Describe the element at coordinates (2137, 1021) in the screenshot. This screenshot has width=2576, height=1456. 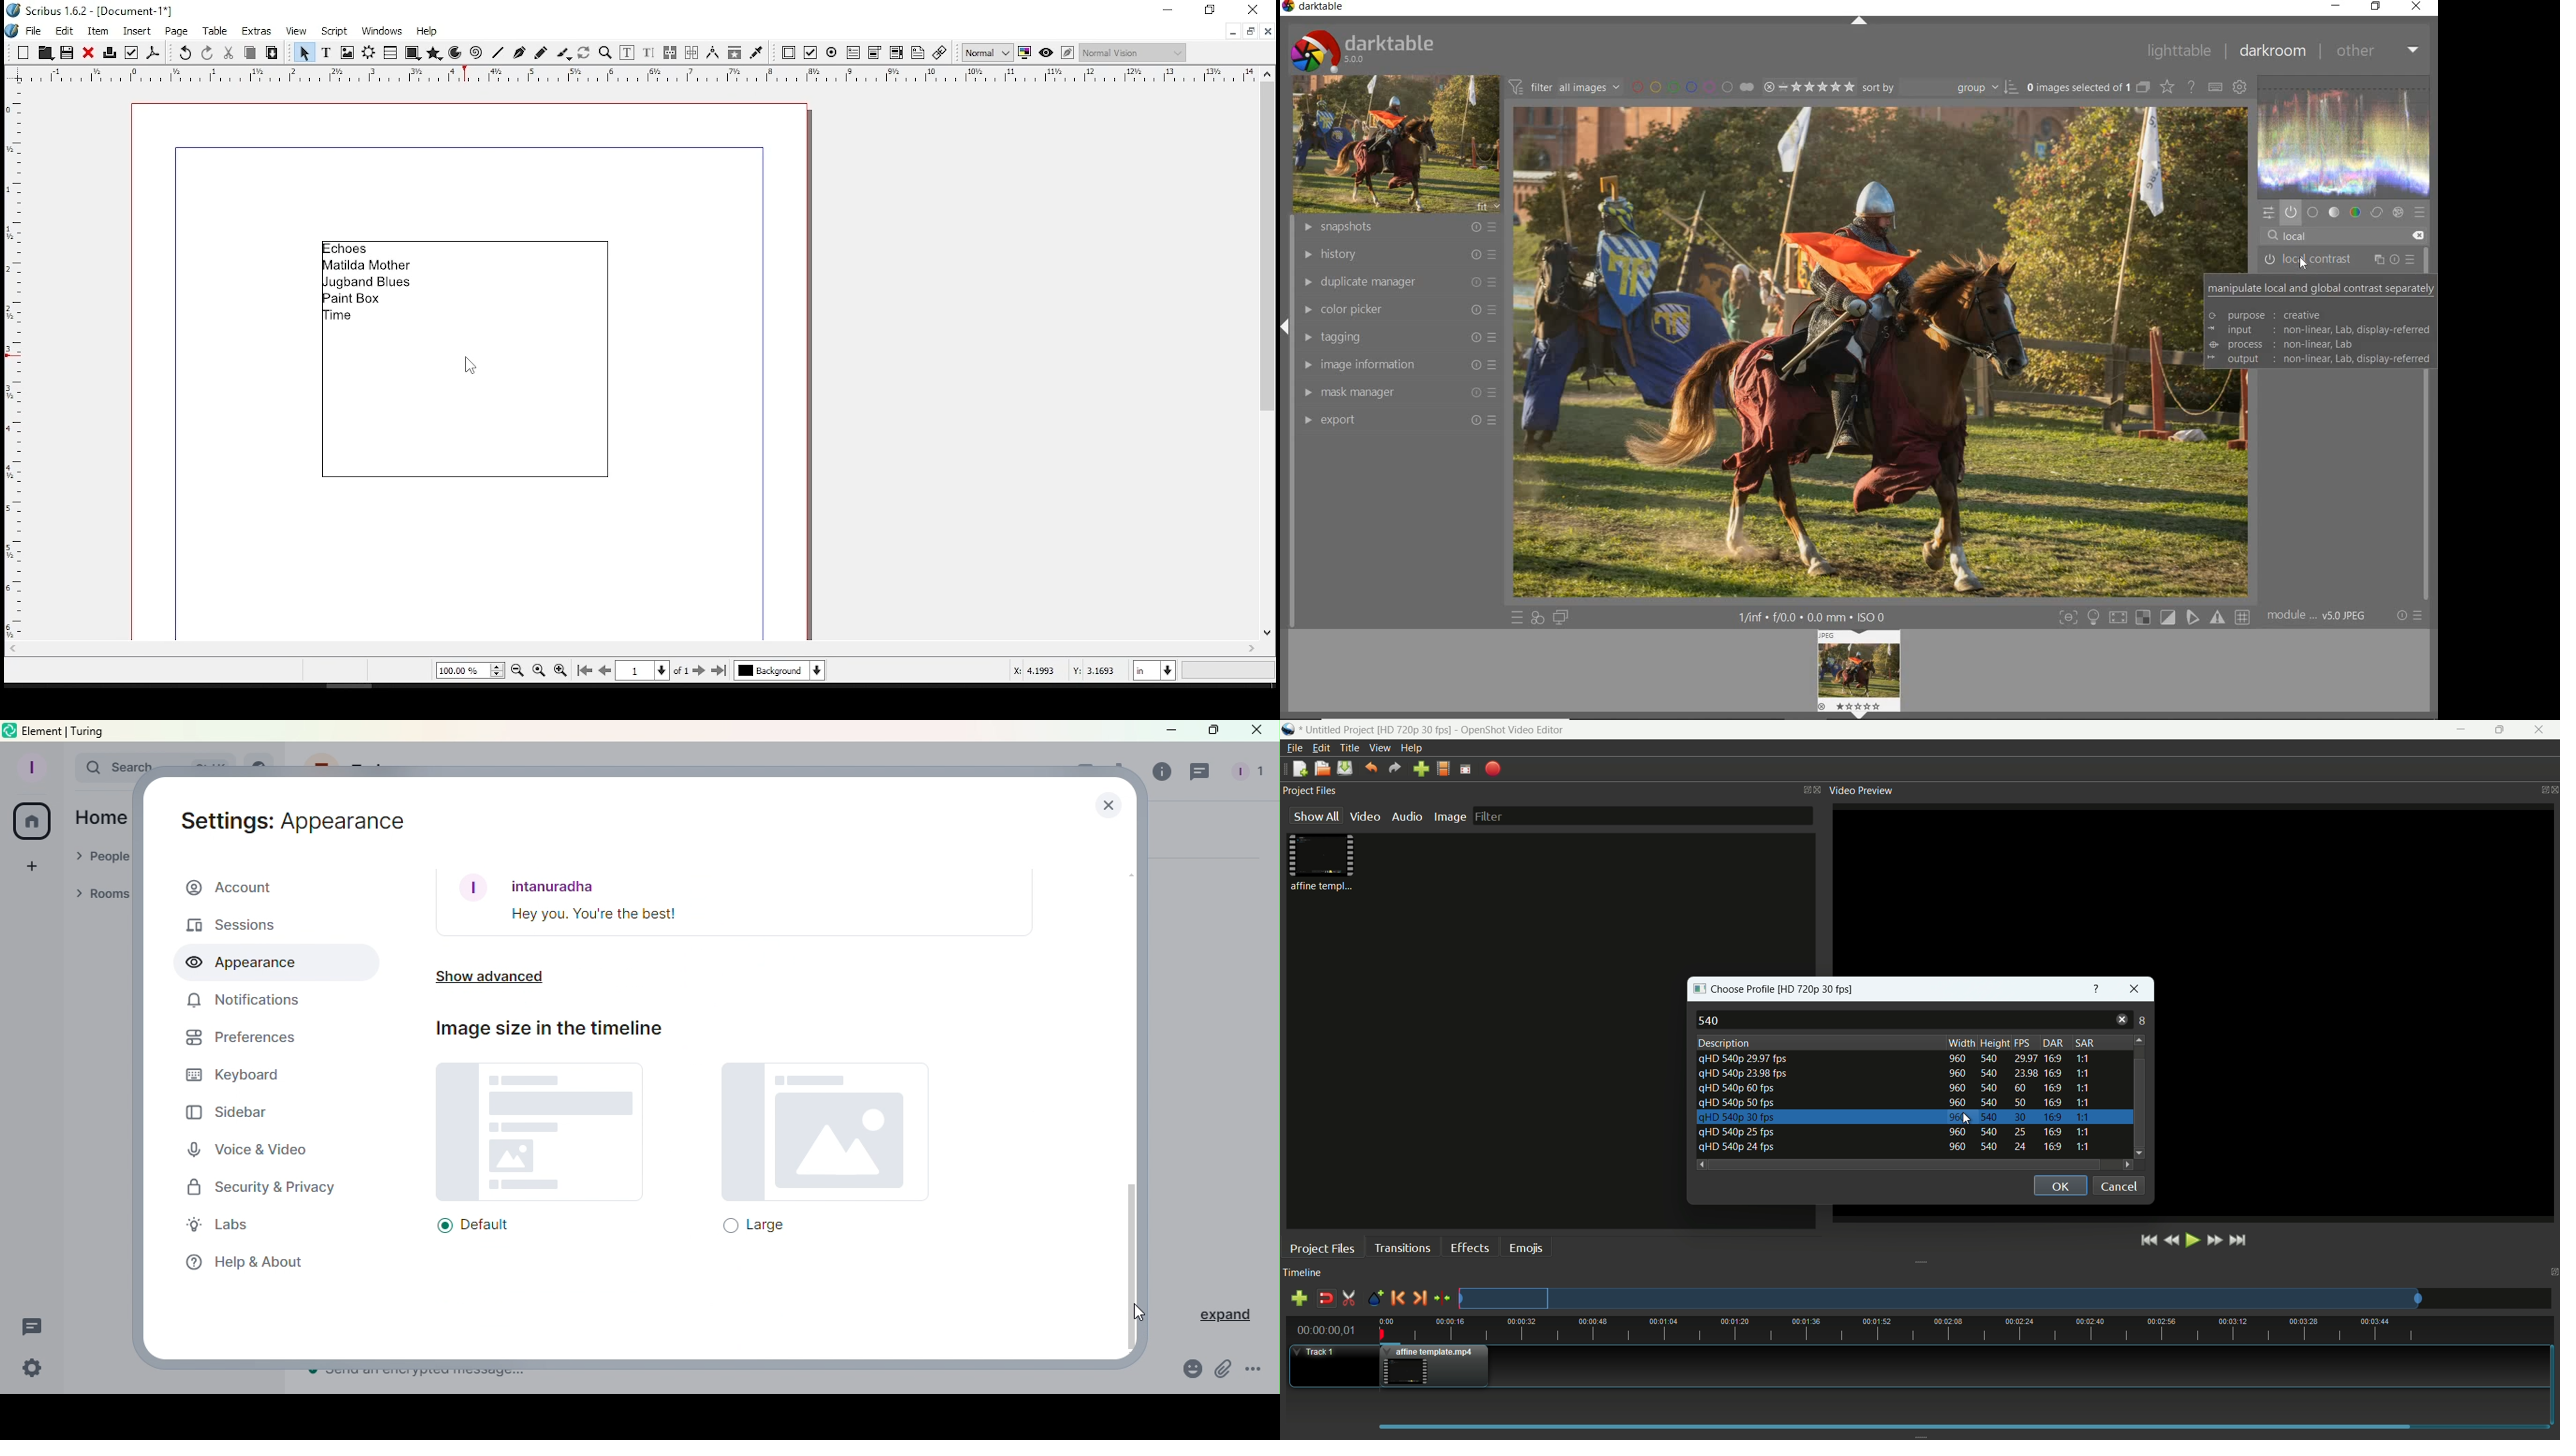
I see `414` at that location.